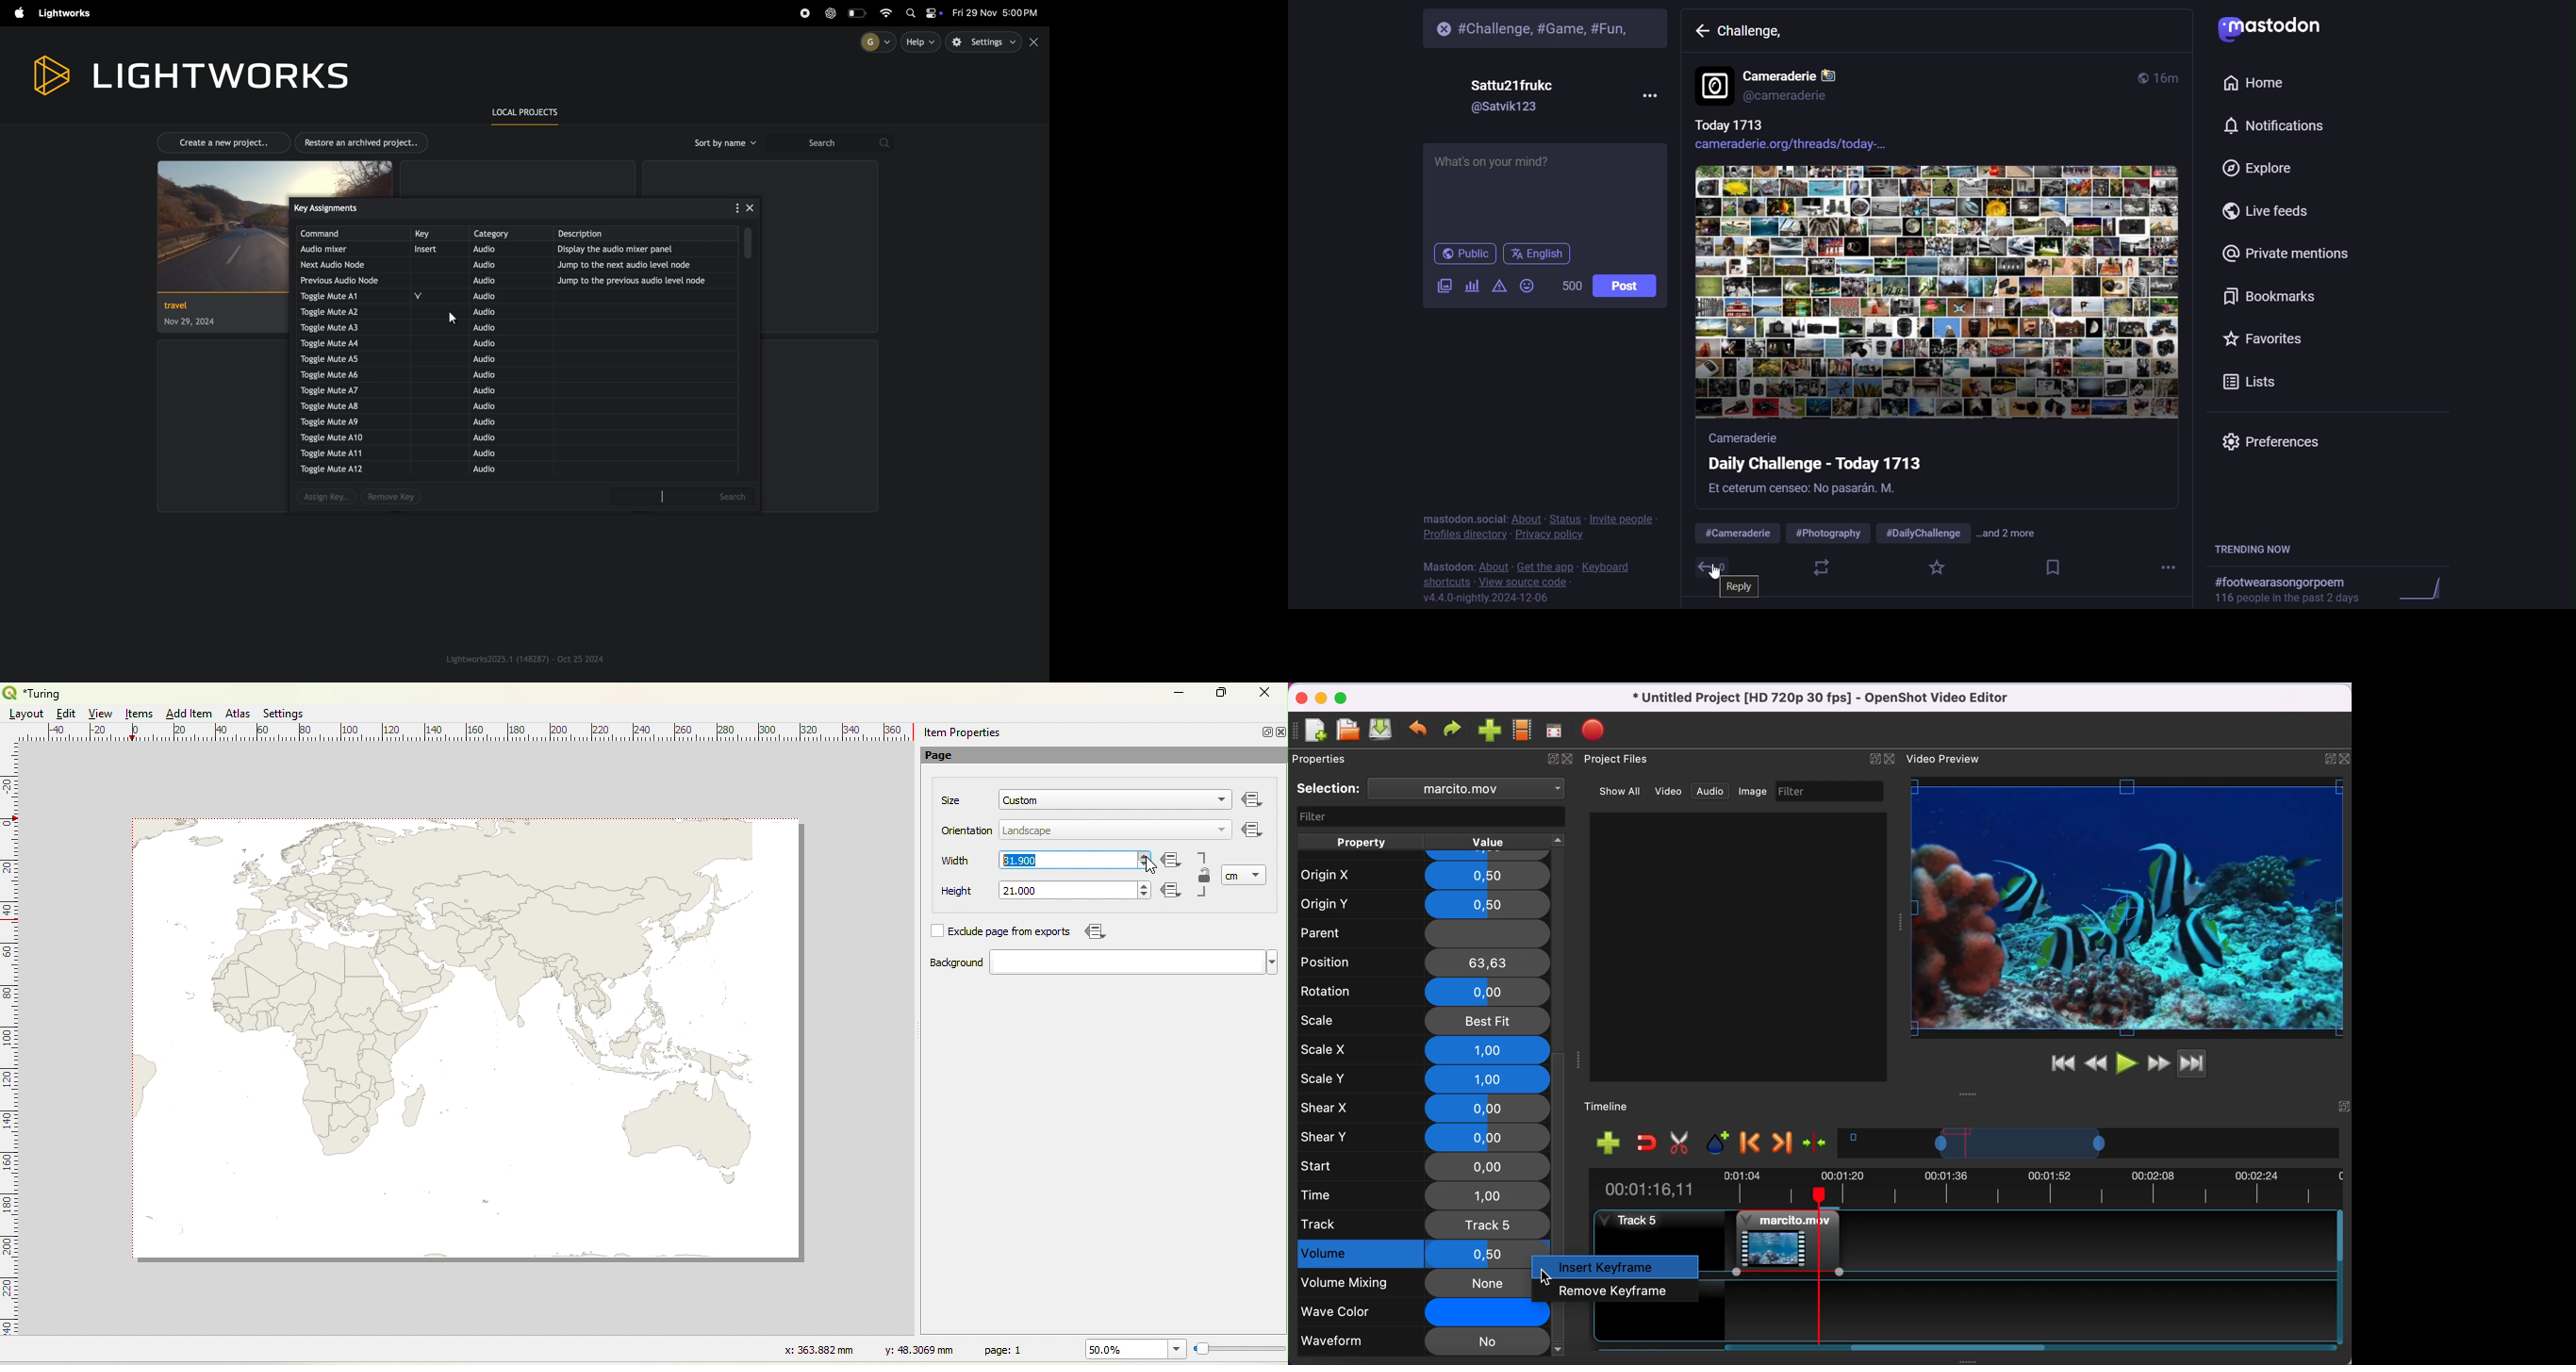  What do you see at coordinates (493, 312) in the screenshot?
I see `audio` at bounding box center [493, 312].